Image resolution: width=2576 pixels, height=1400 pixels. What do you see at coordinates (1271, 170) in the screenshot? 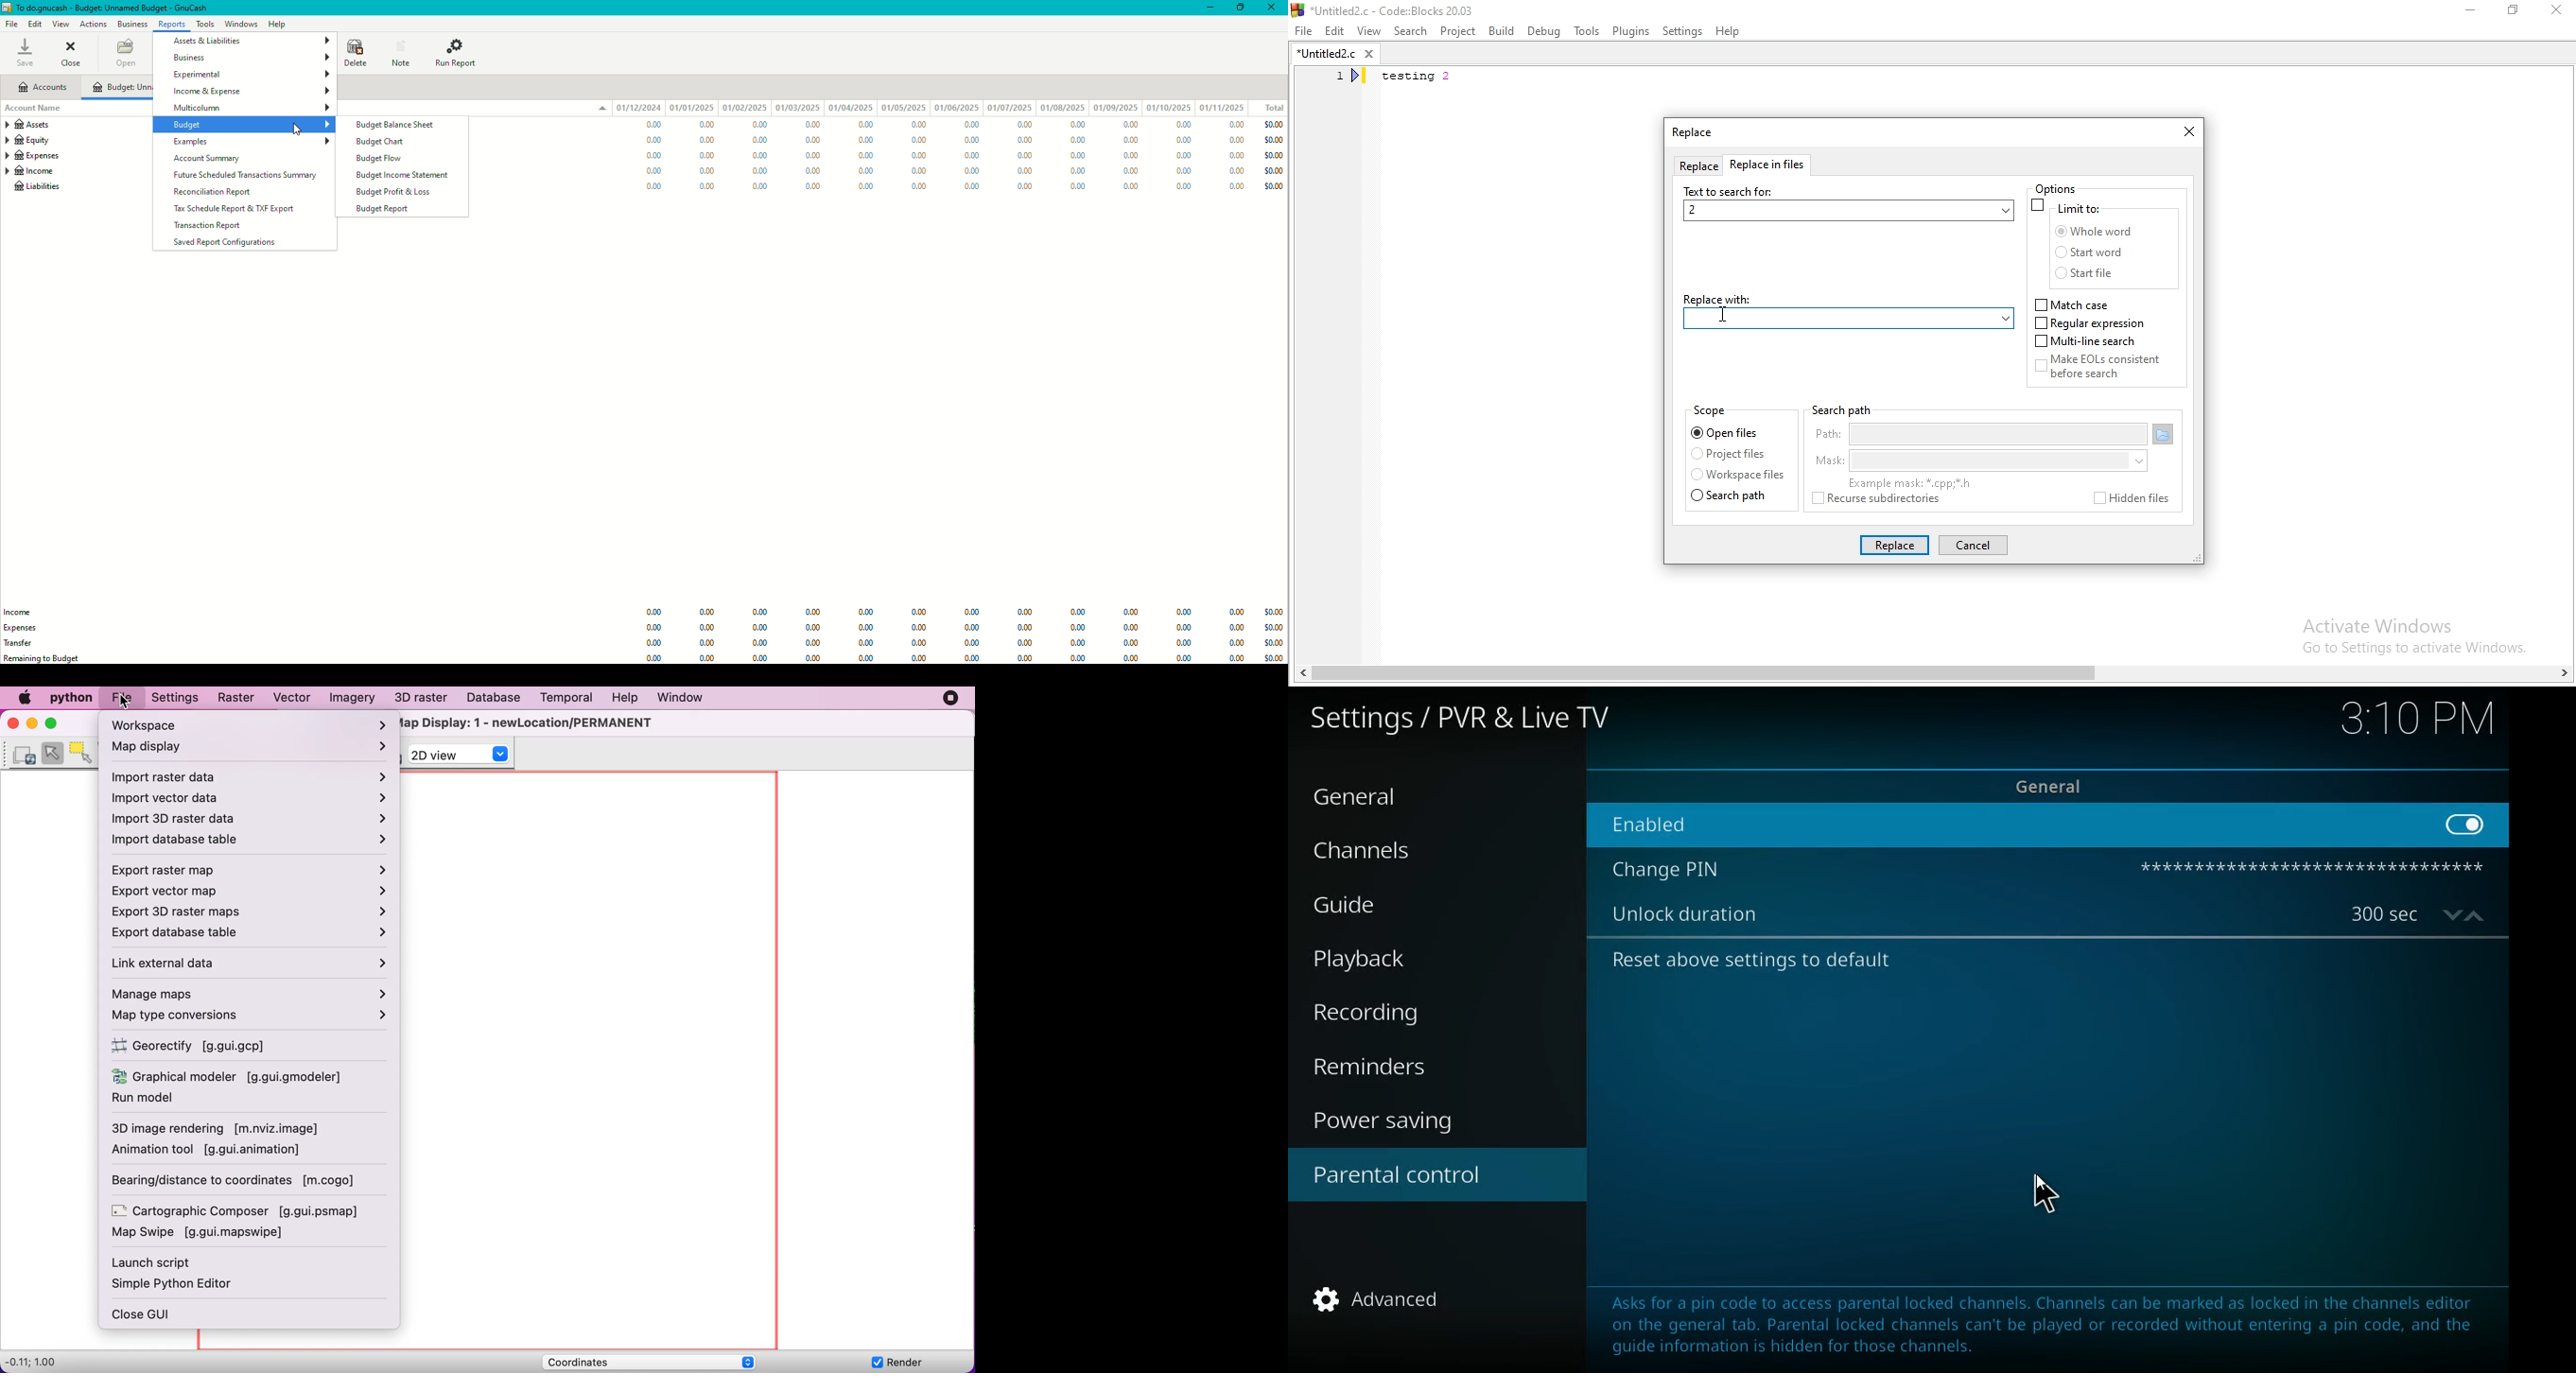
I see `$0.00` at bounding box center [1271, 170].